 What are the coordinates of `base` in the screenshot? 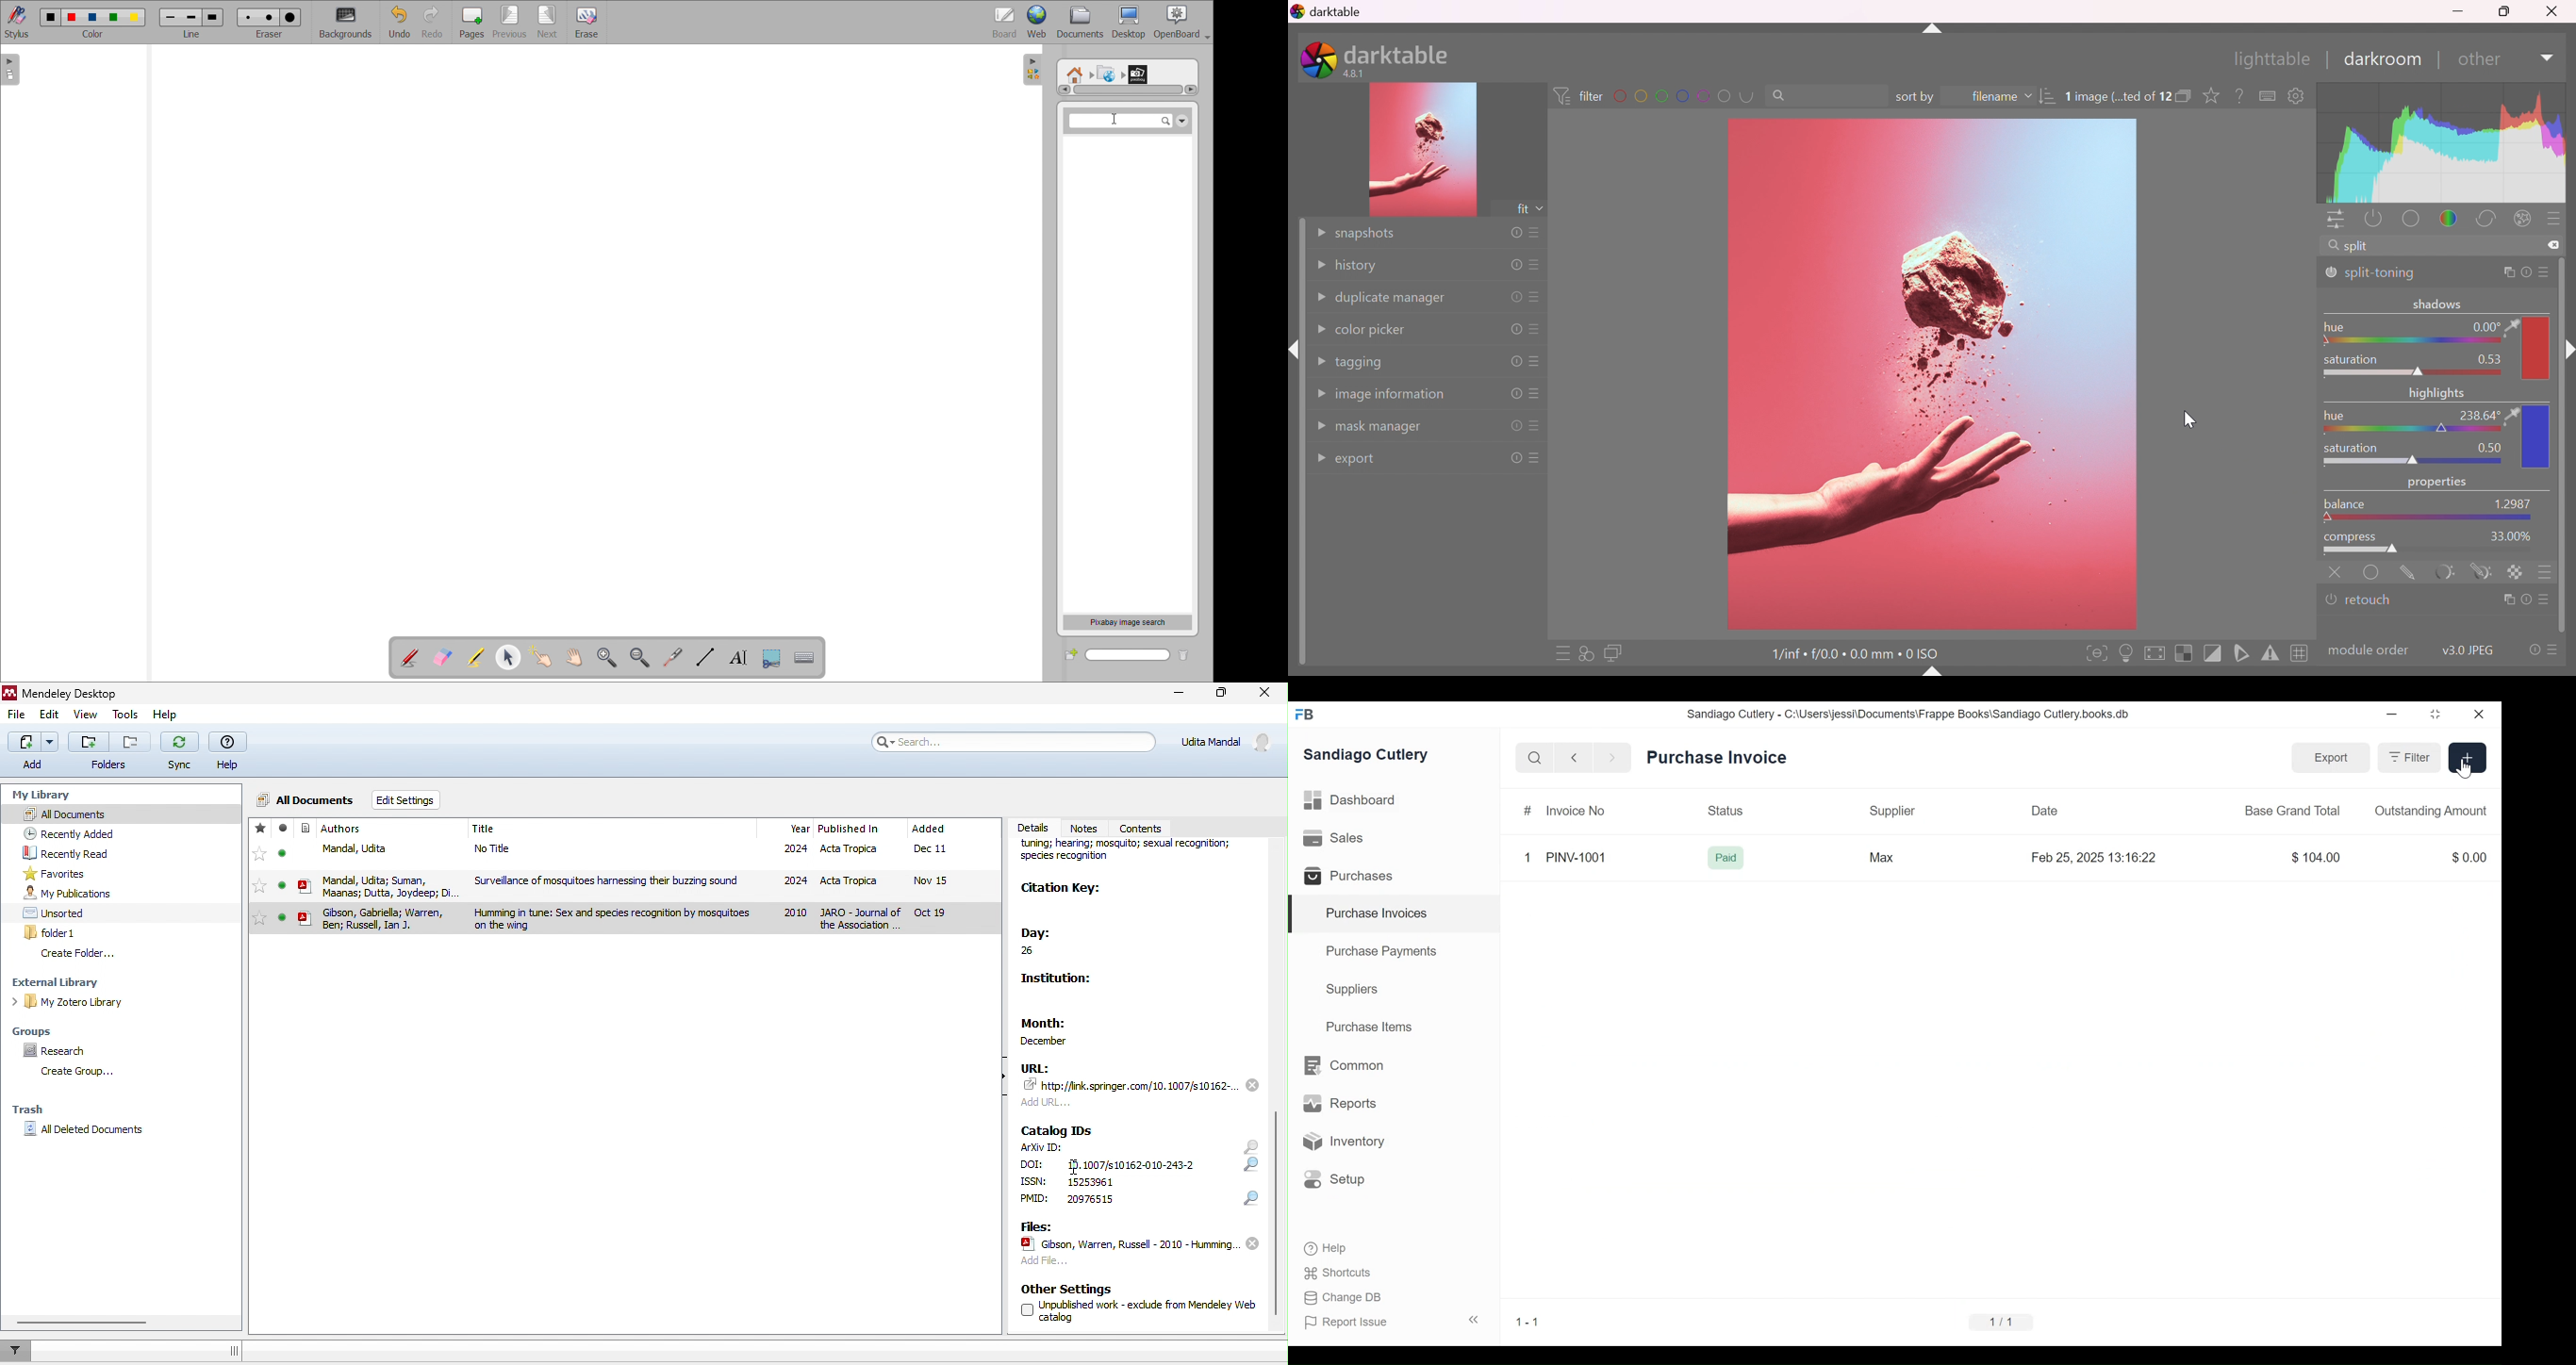 It's located at (2412, 220).